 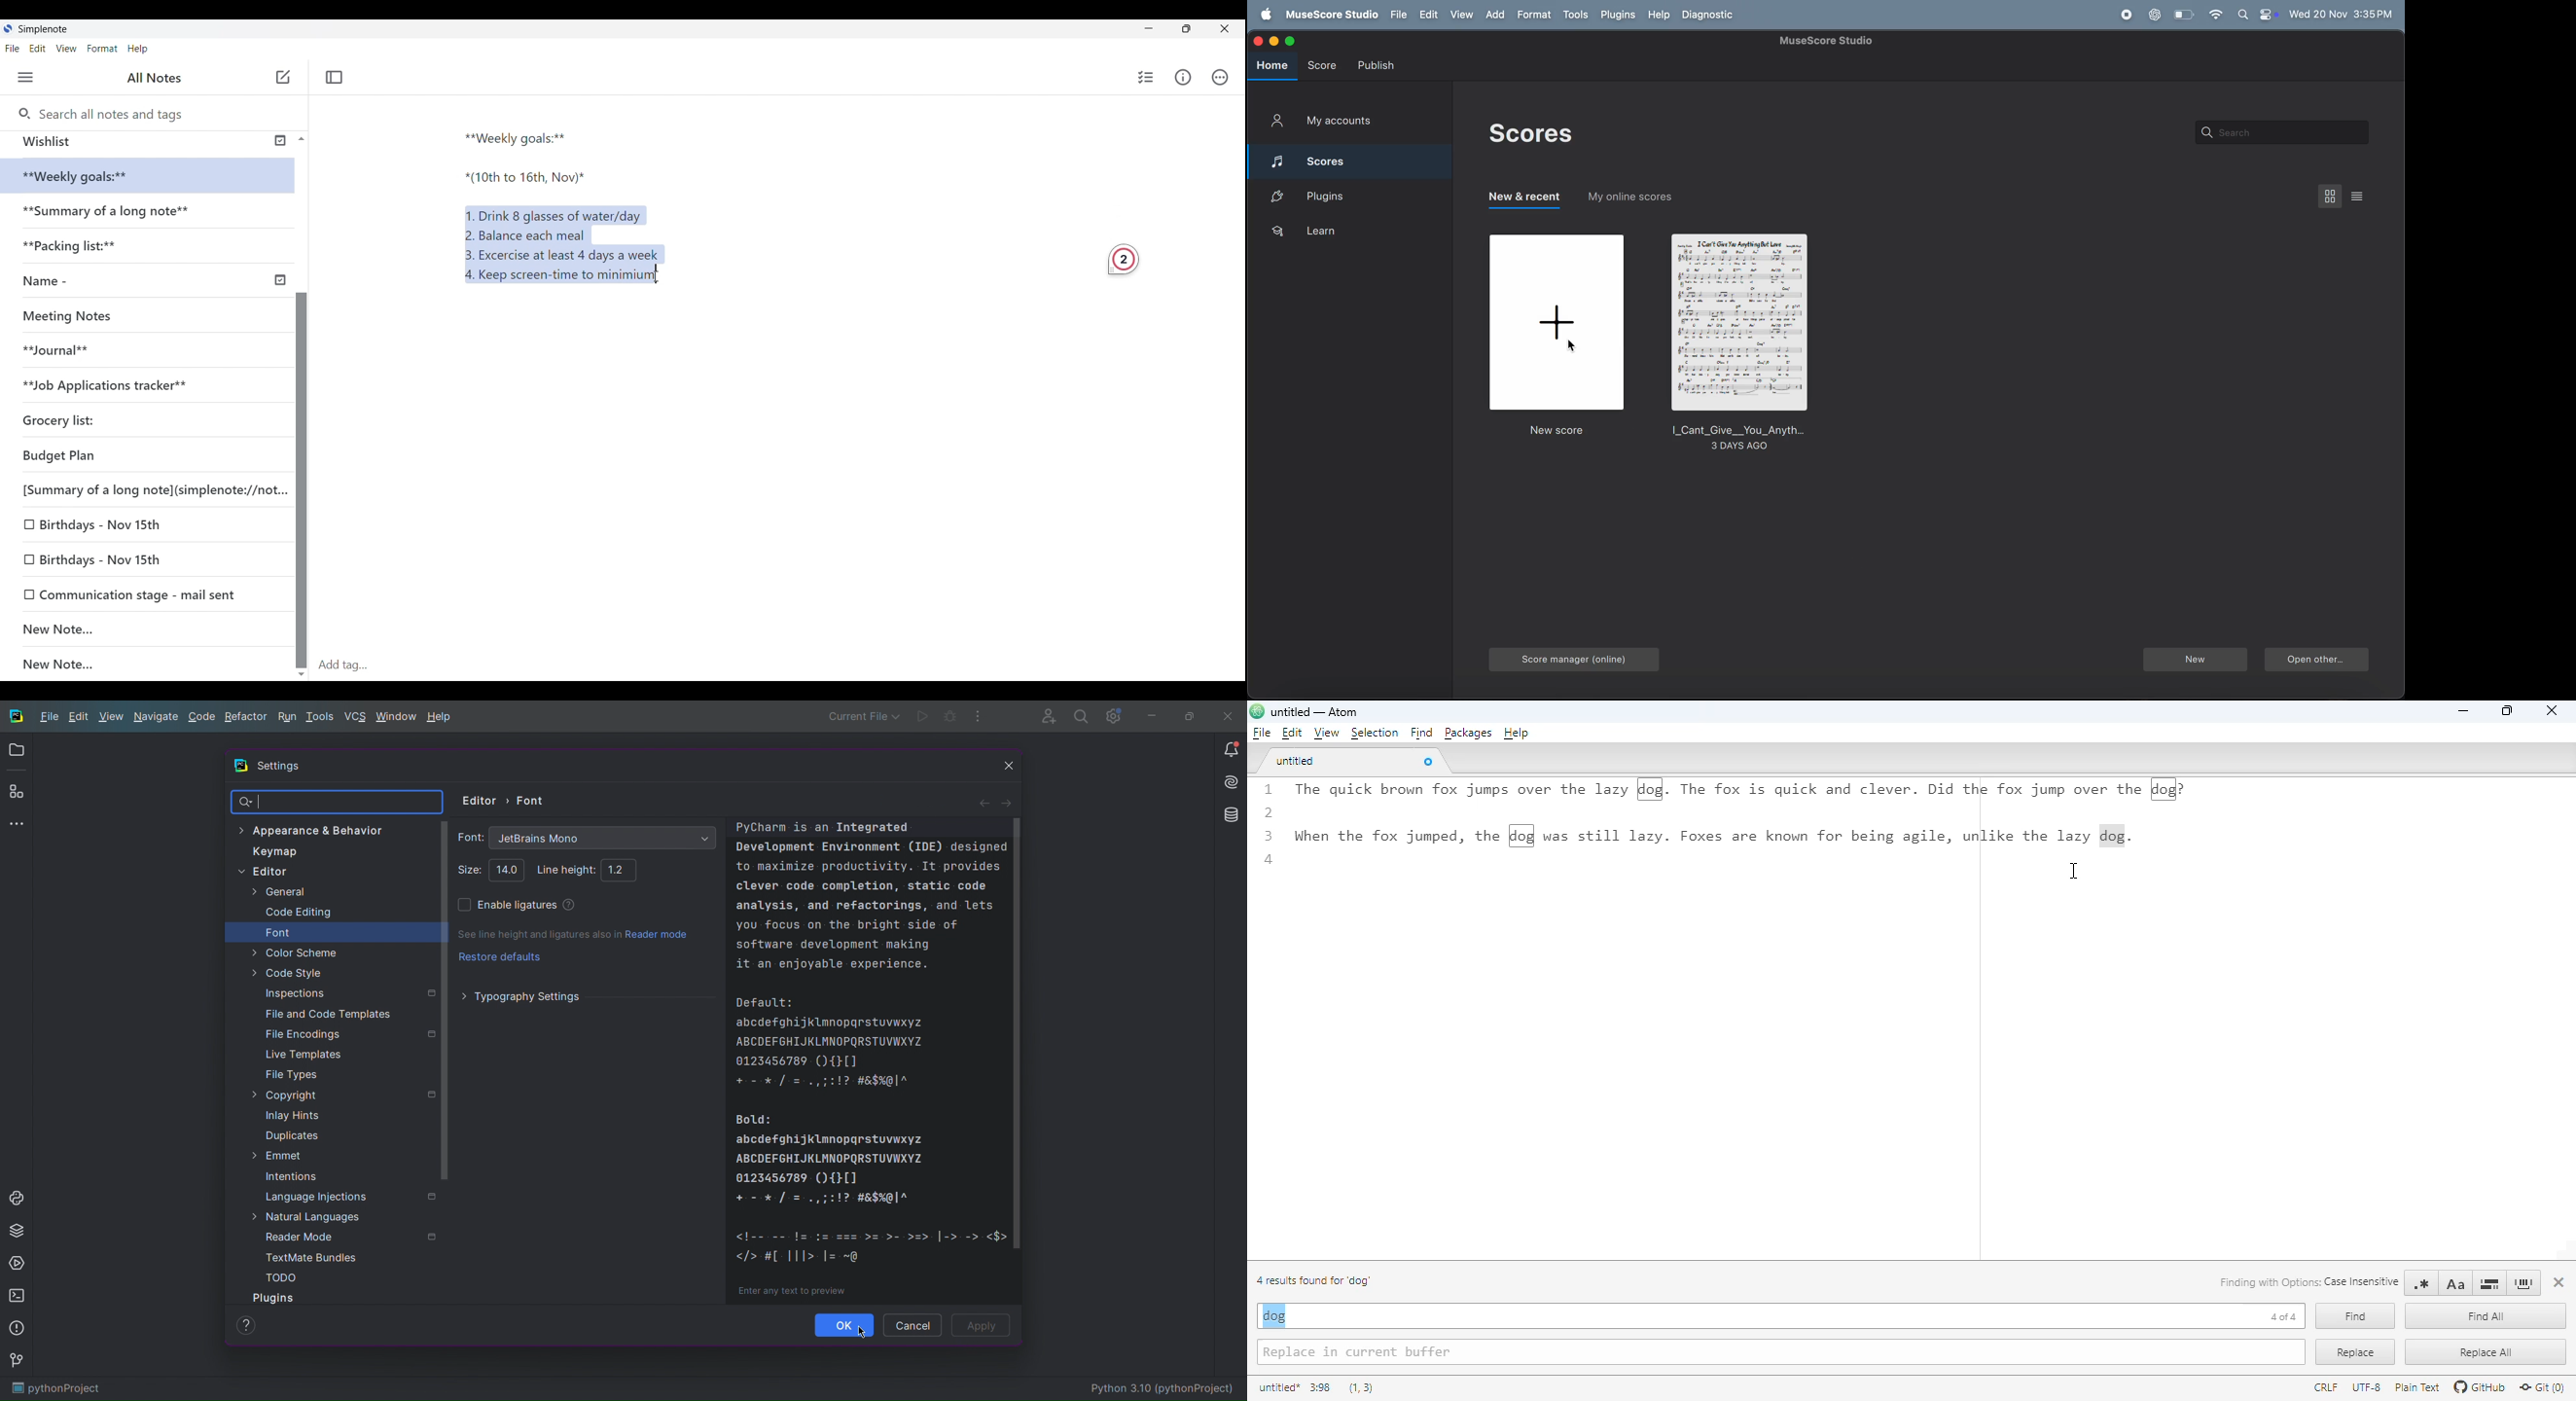 I want to click on Help, so click(x=139, y=49).